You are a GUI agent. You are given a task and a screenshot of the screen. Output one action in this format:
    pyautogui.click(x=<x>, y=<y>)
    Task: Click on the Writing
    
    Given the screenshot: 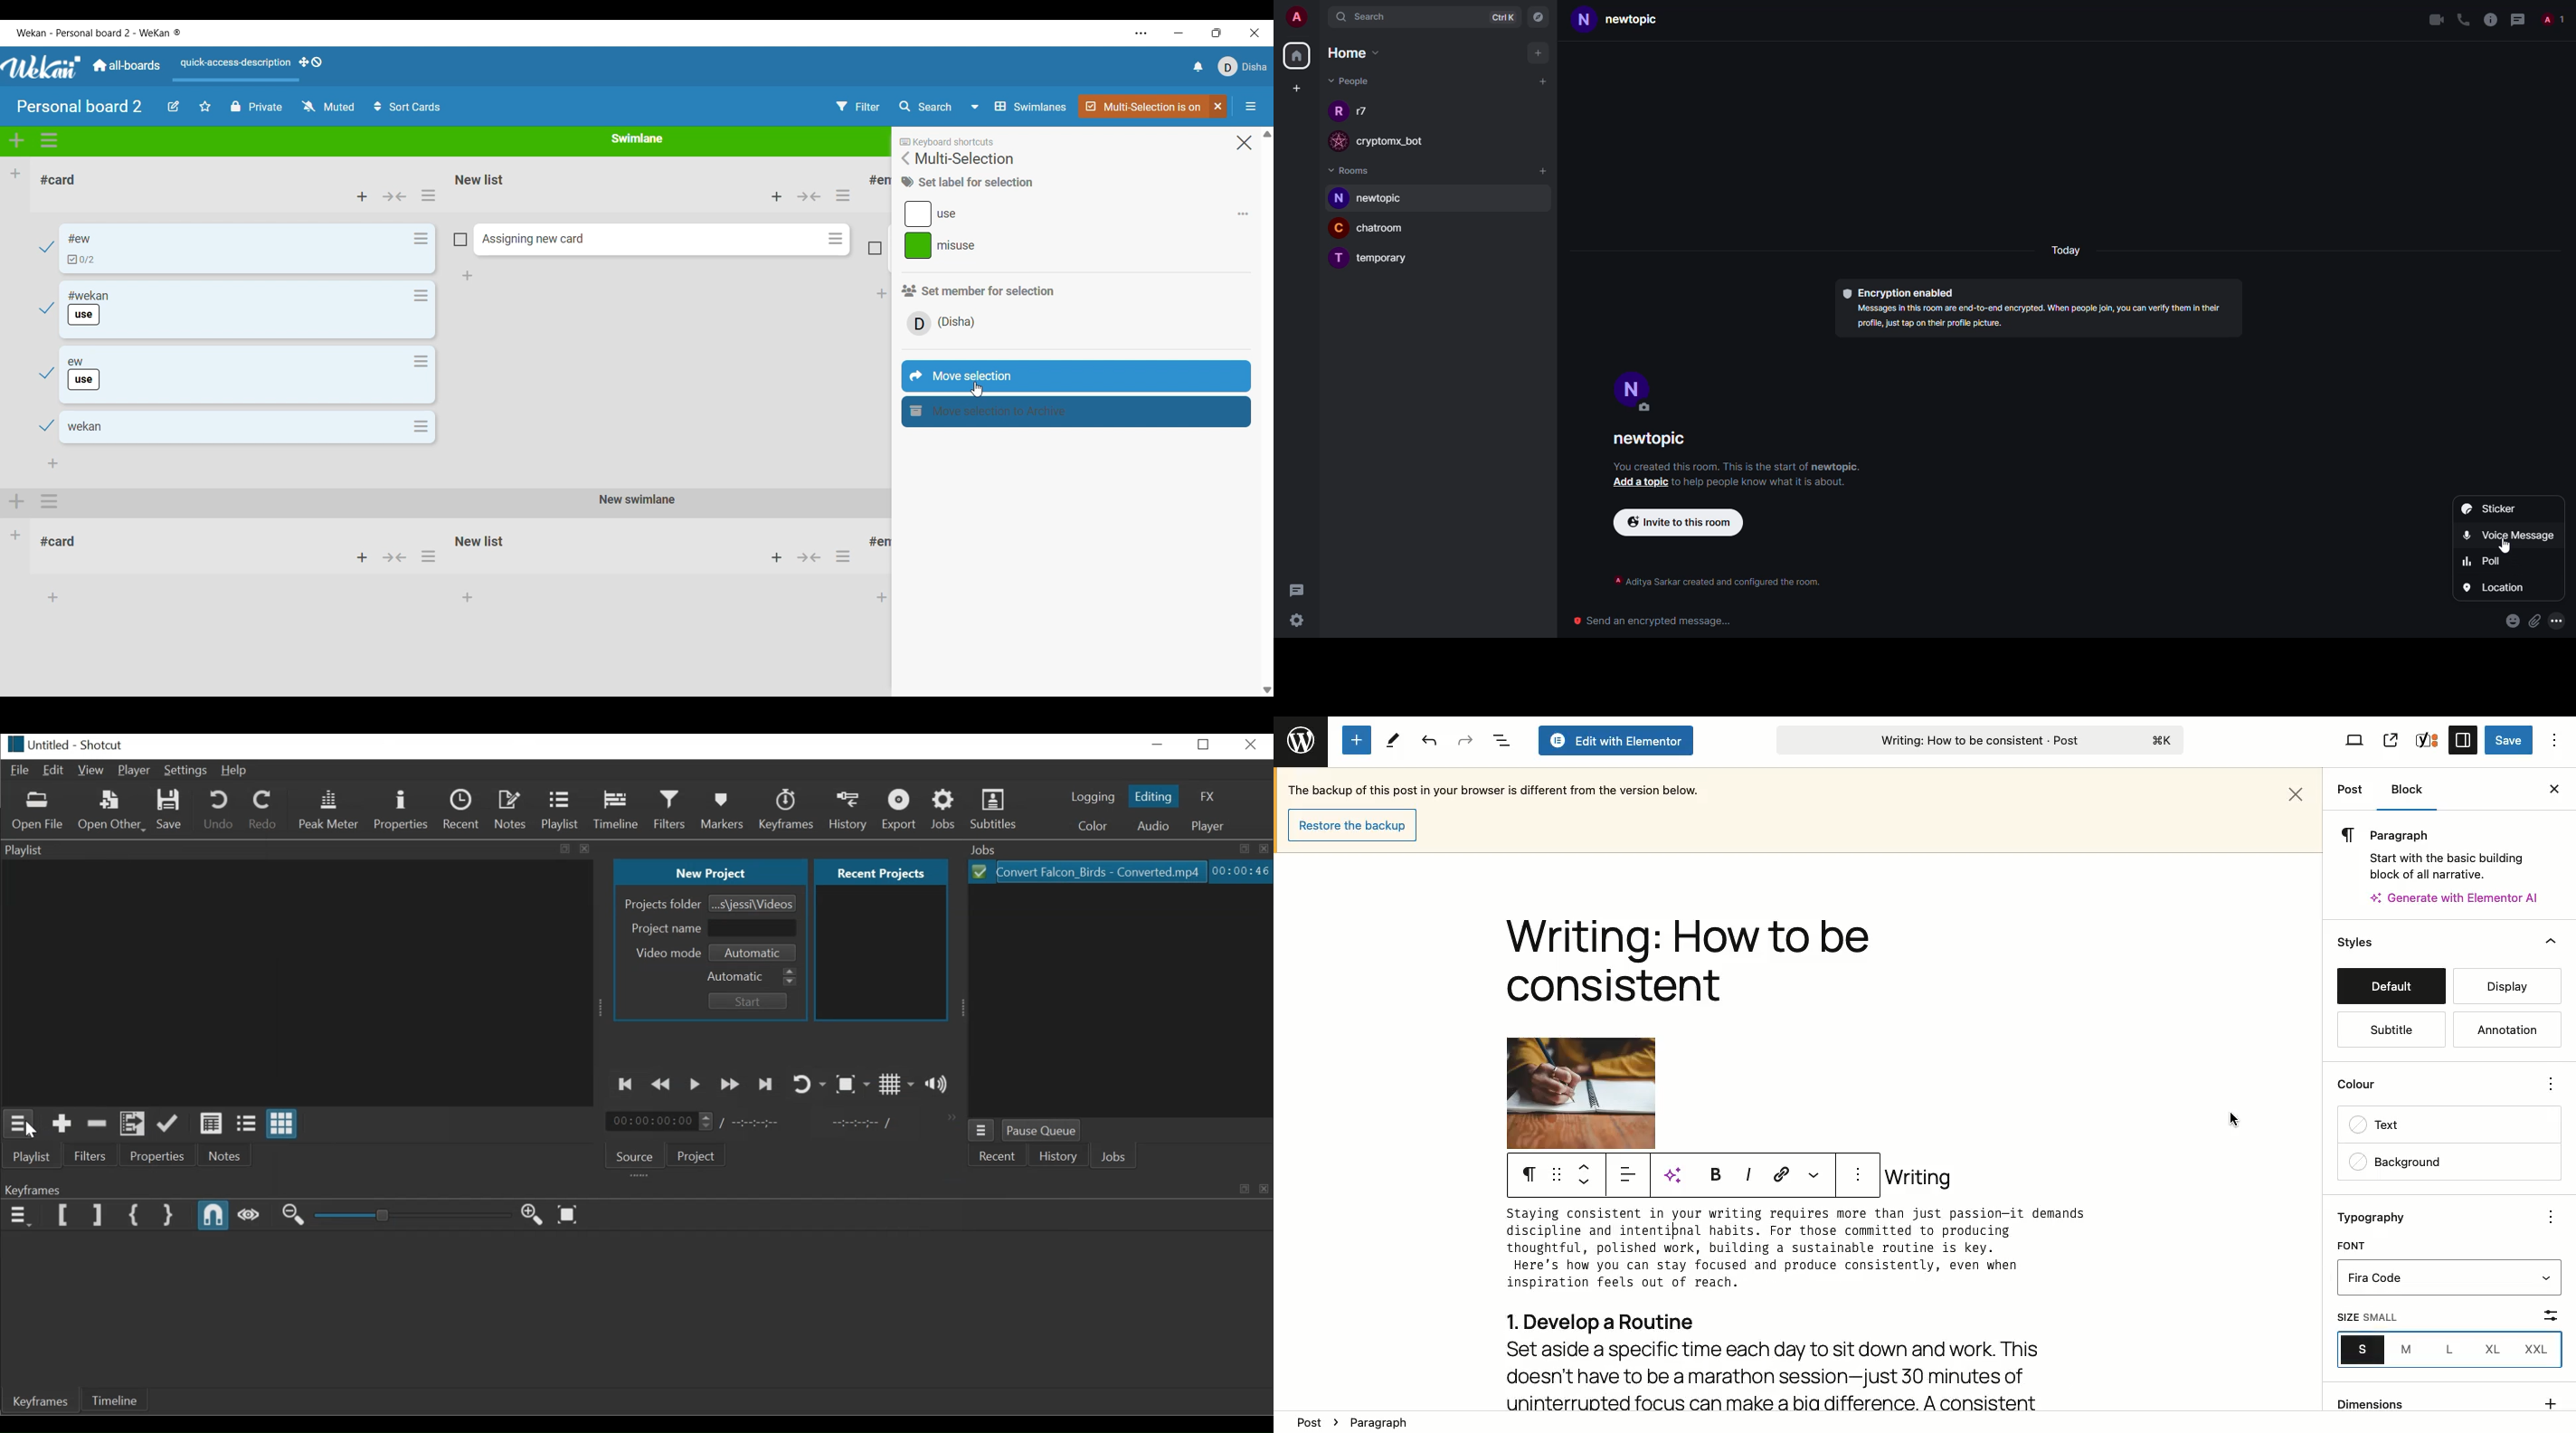 What is the action you would take?
    pyautogui.click(x=1918, y=1177)
    